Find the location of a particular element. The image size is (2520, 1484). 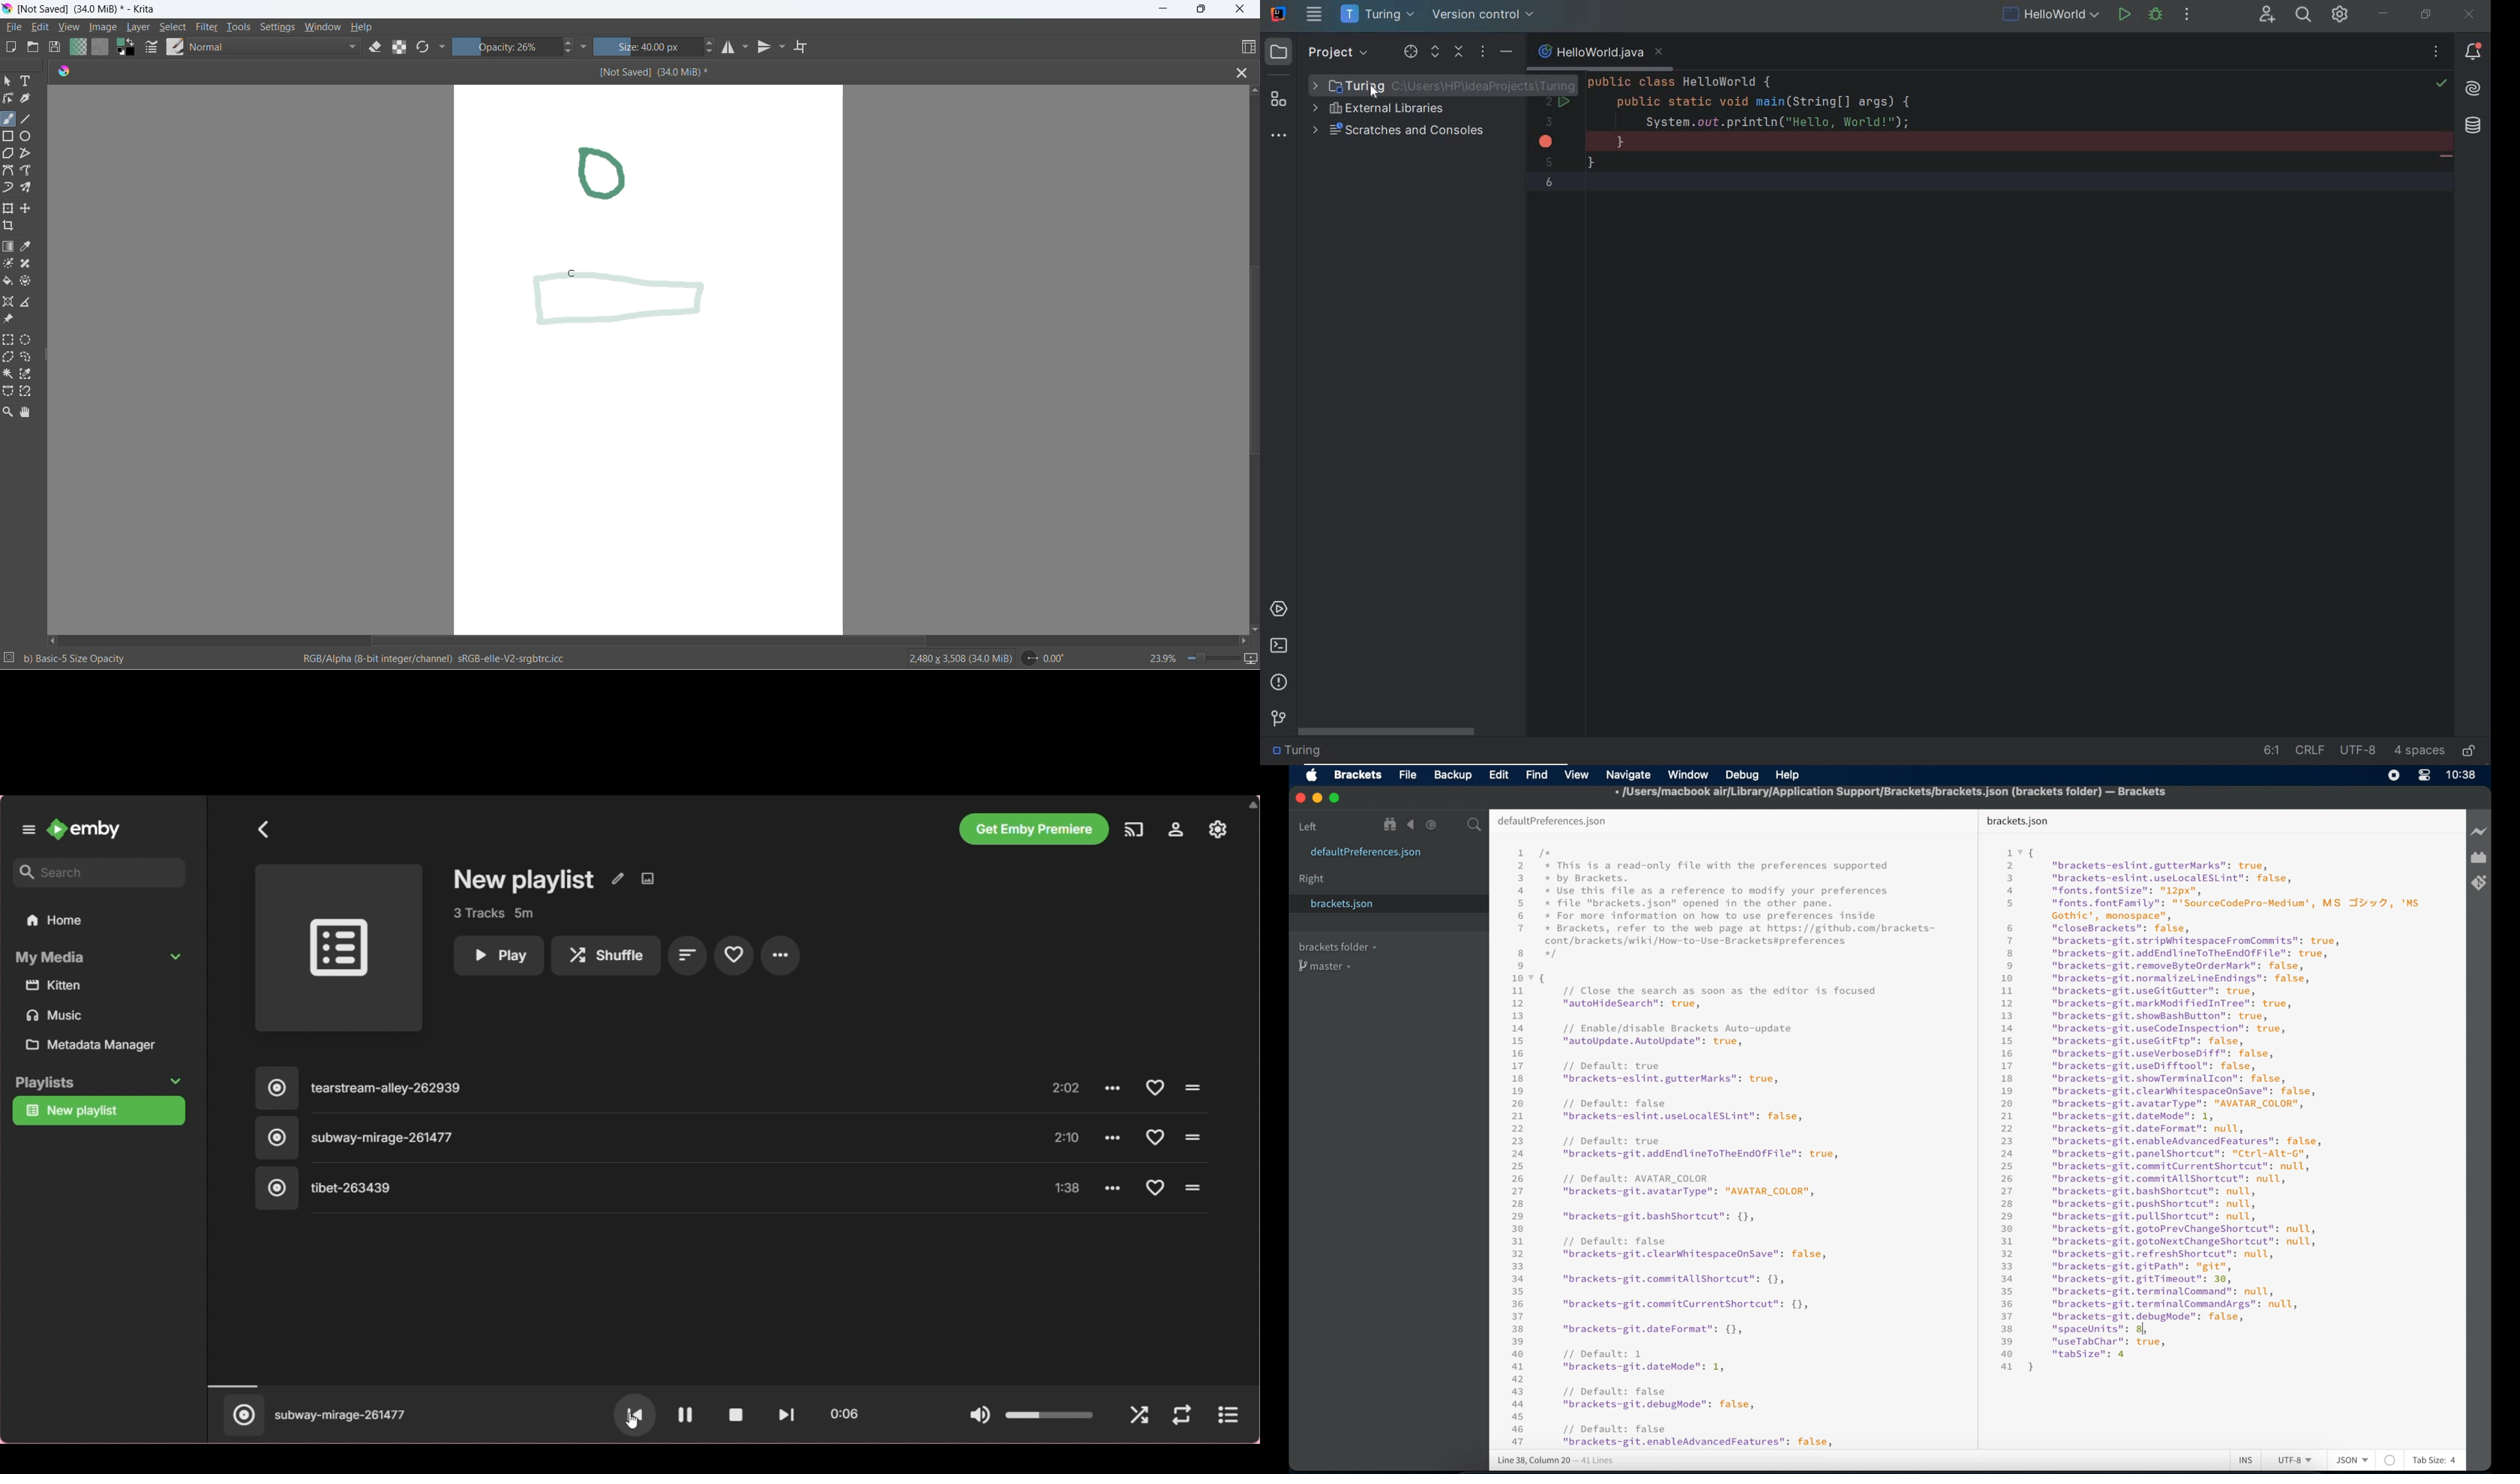

json syntax is located at coordinates (1723, 1147).